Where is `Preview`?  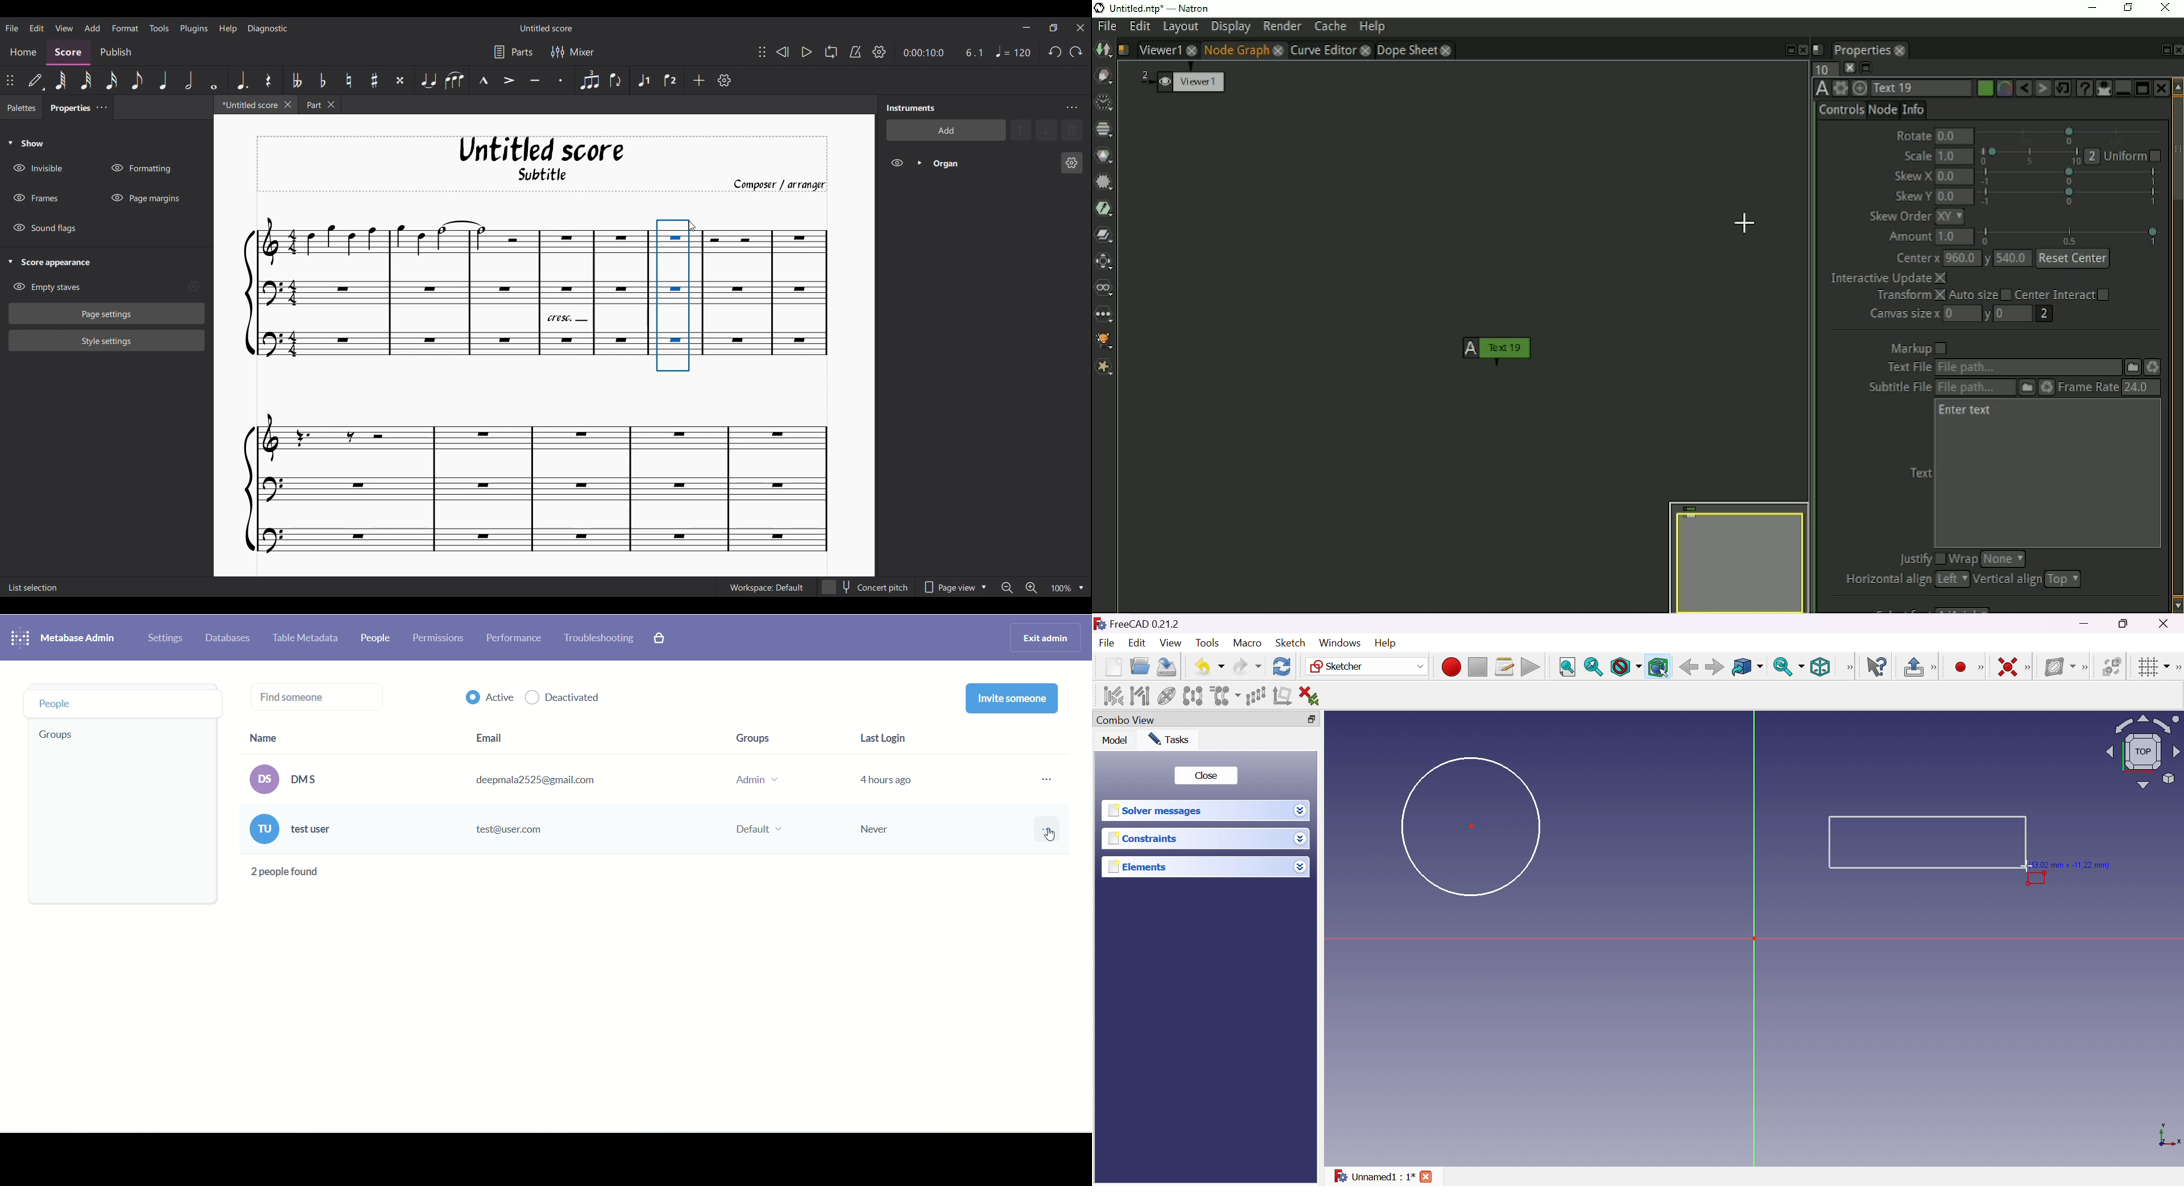 Preview is located at coordinates (1738, 556).